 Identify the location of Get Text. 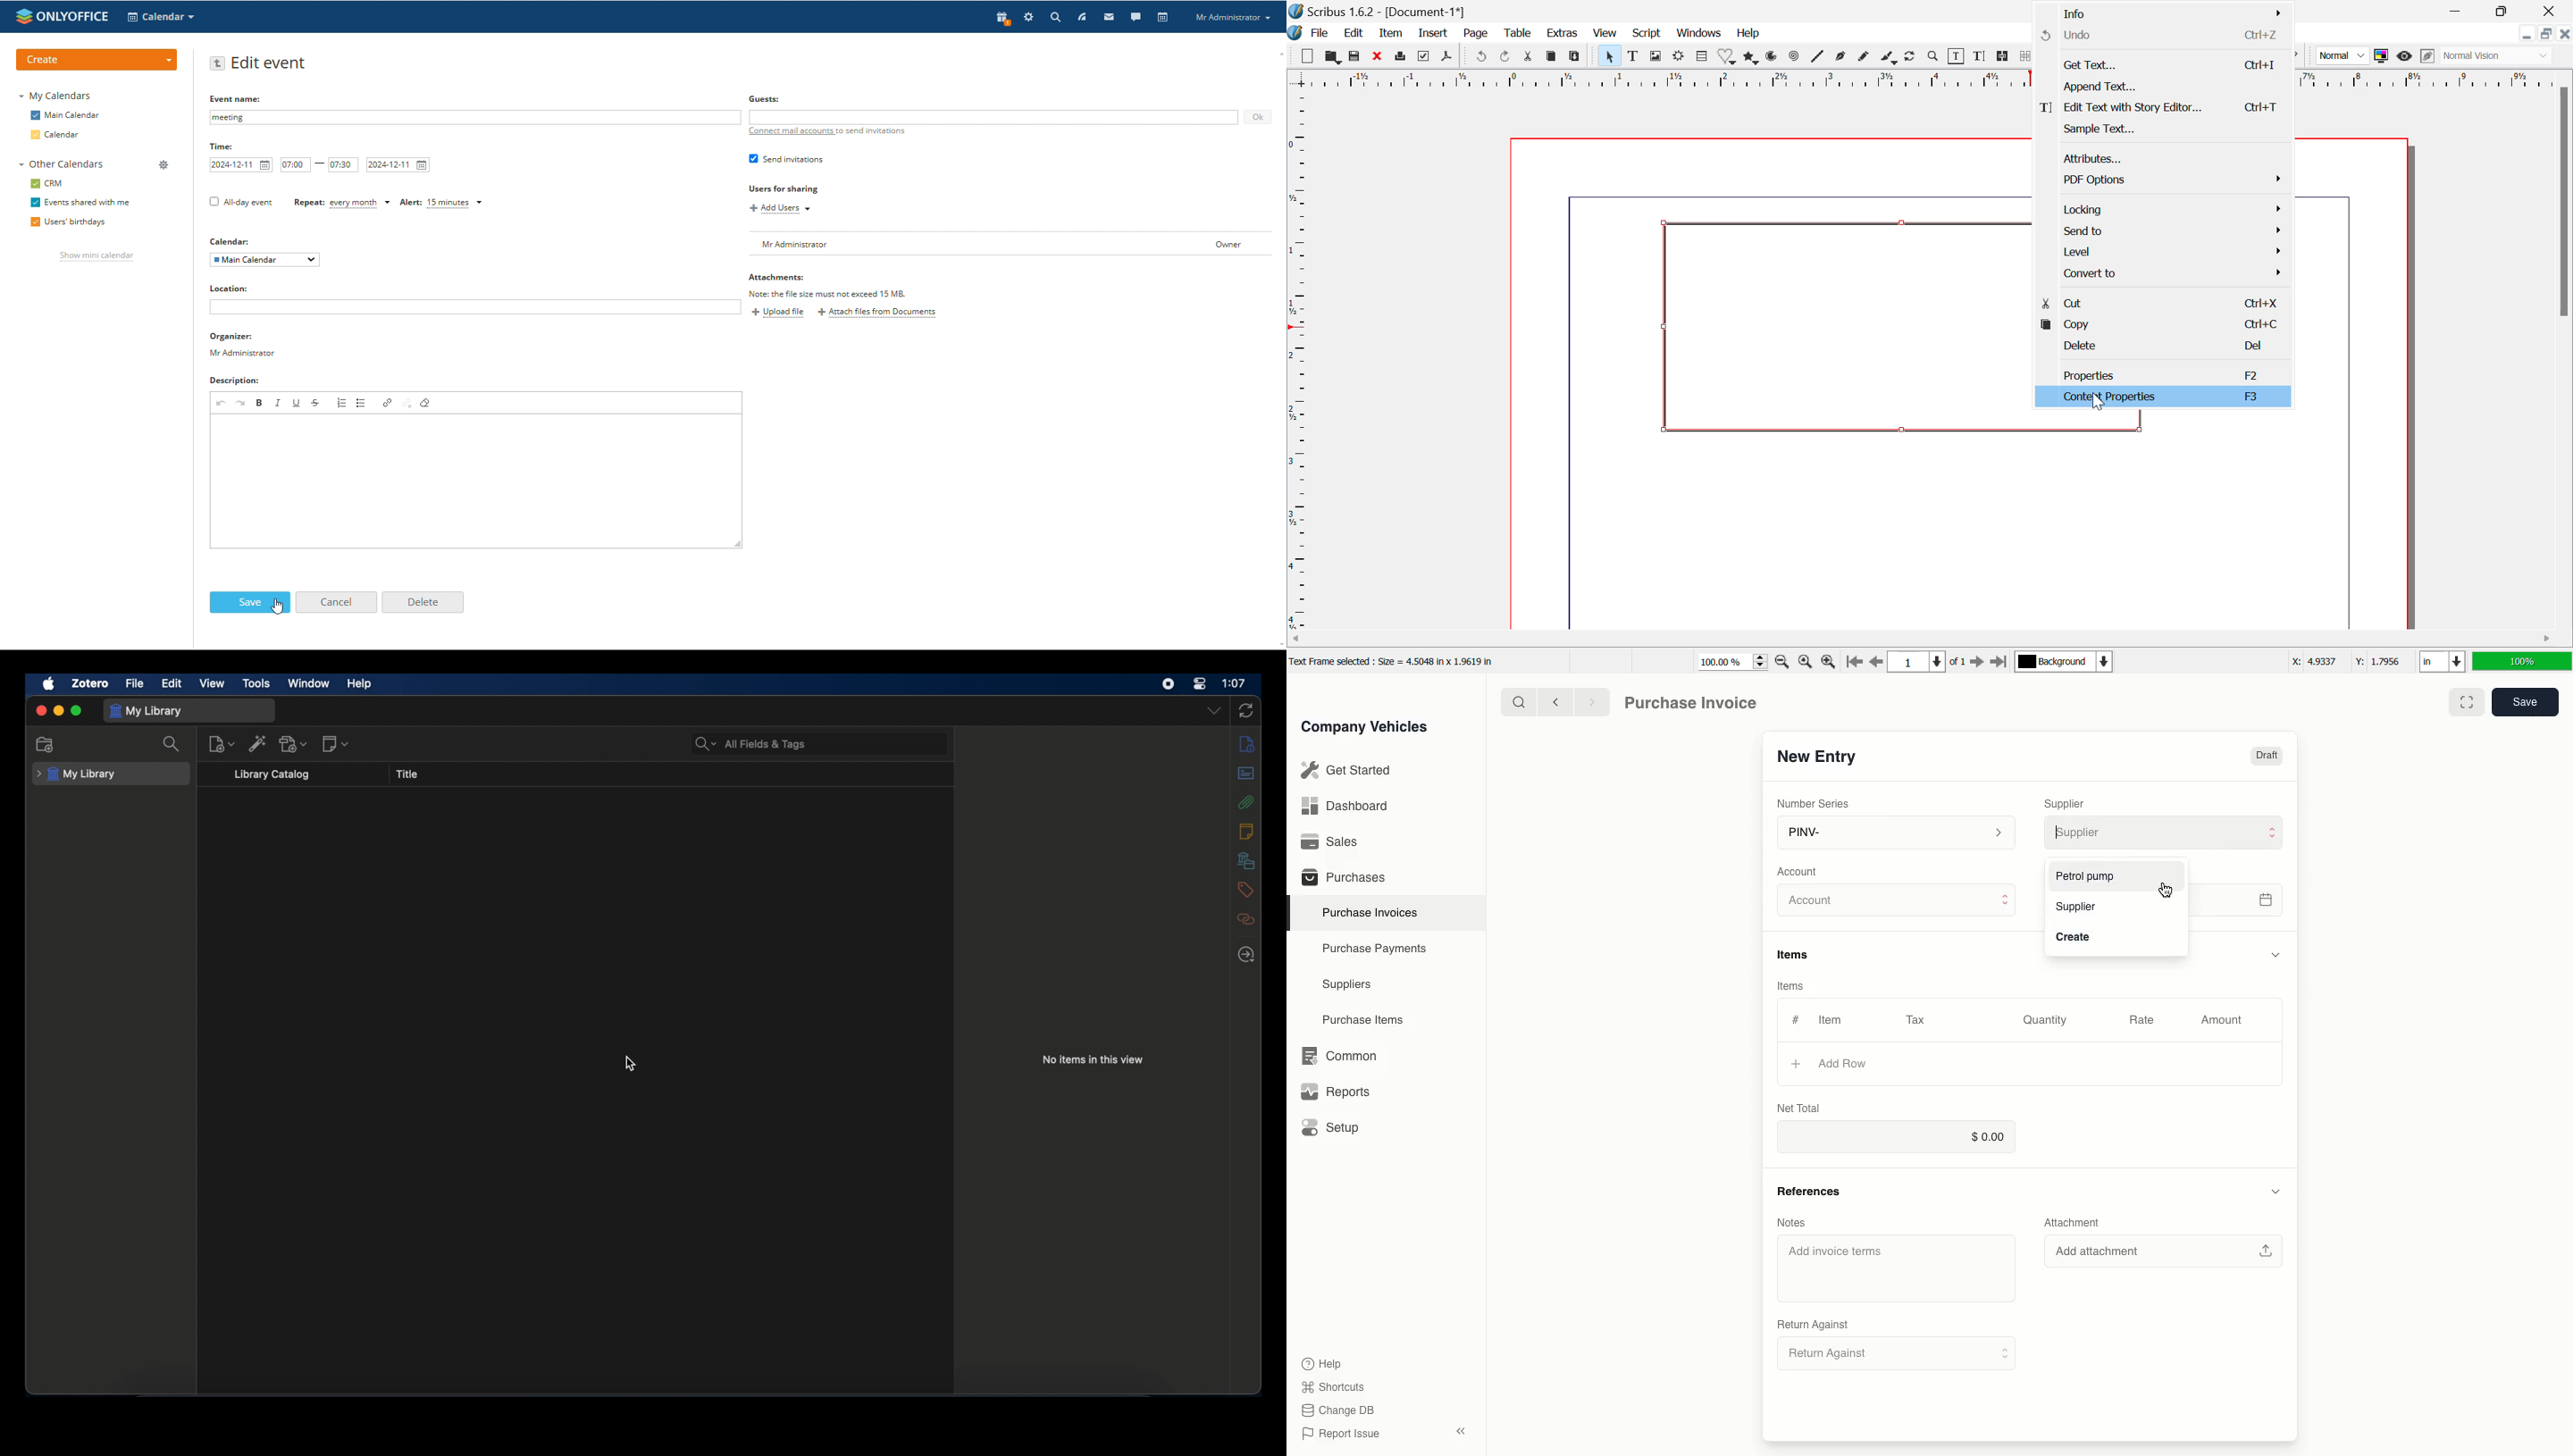
(2162, 66).